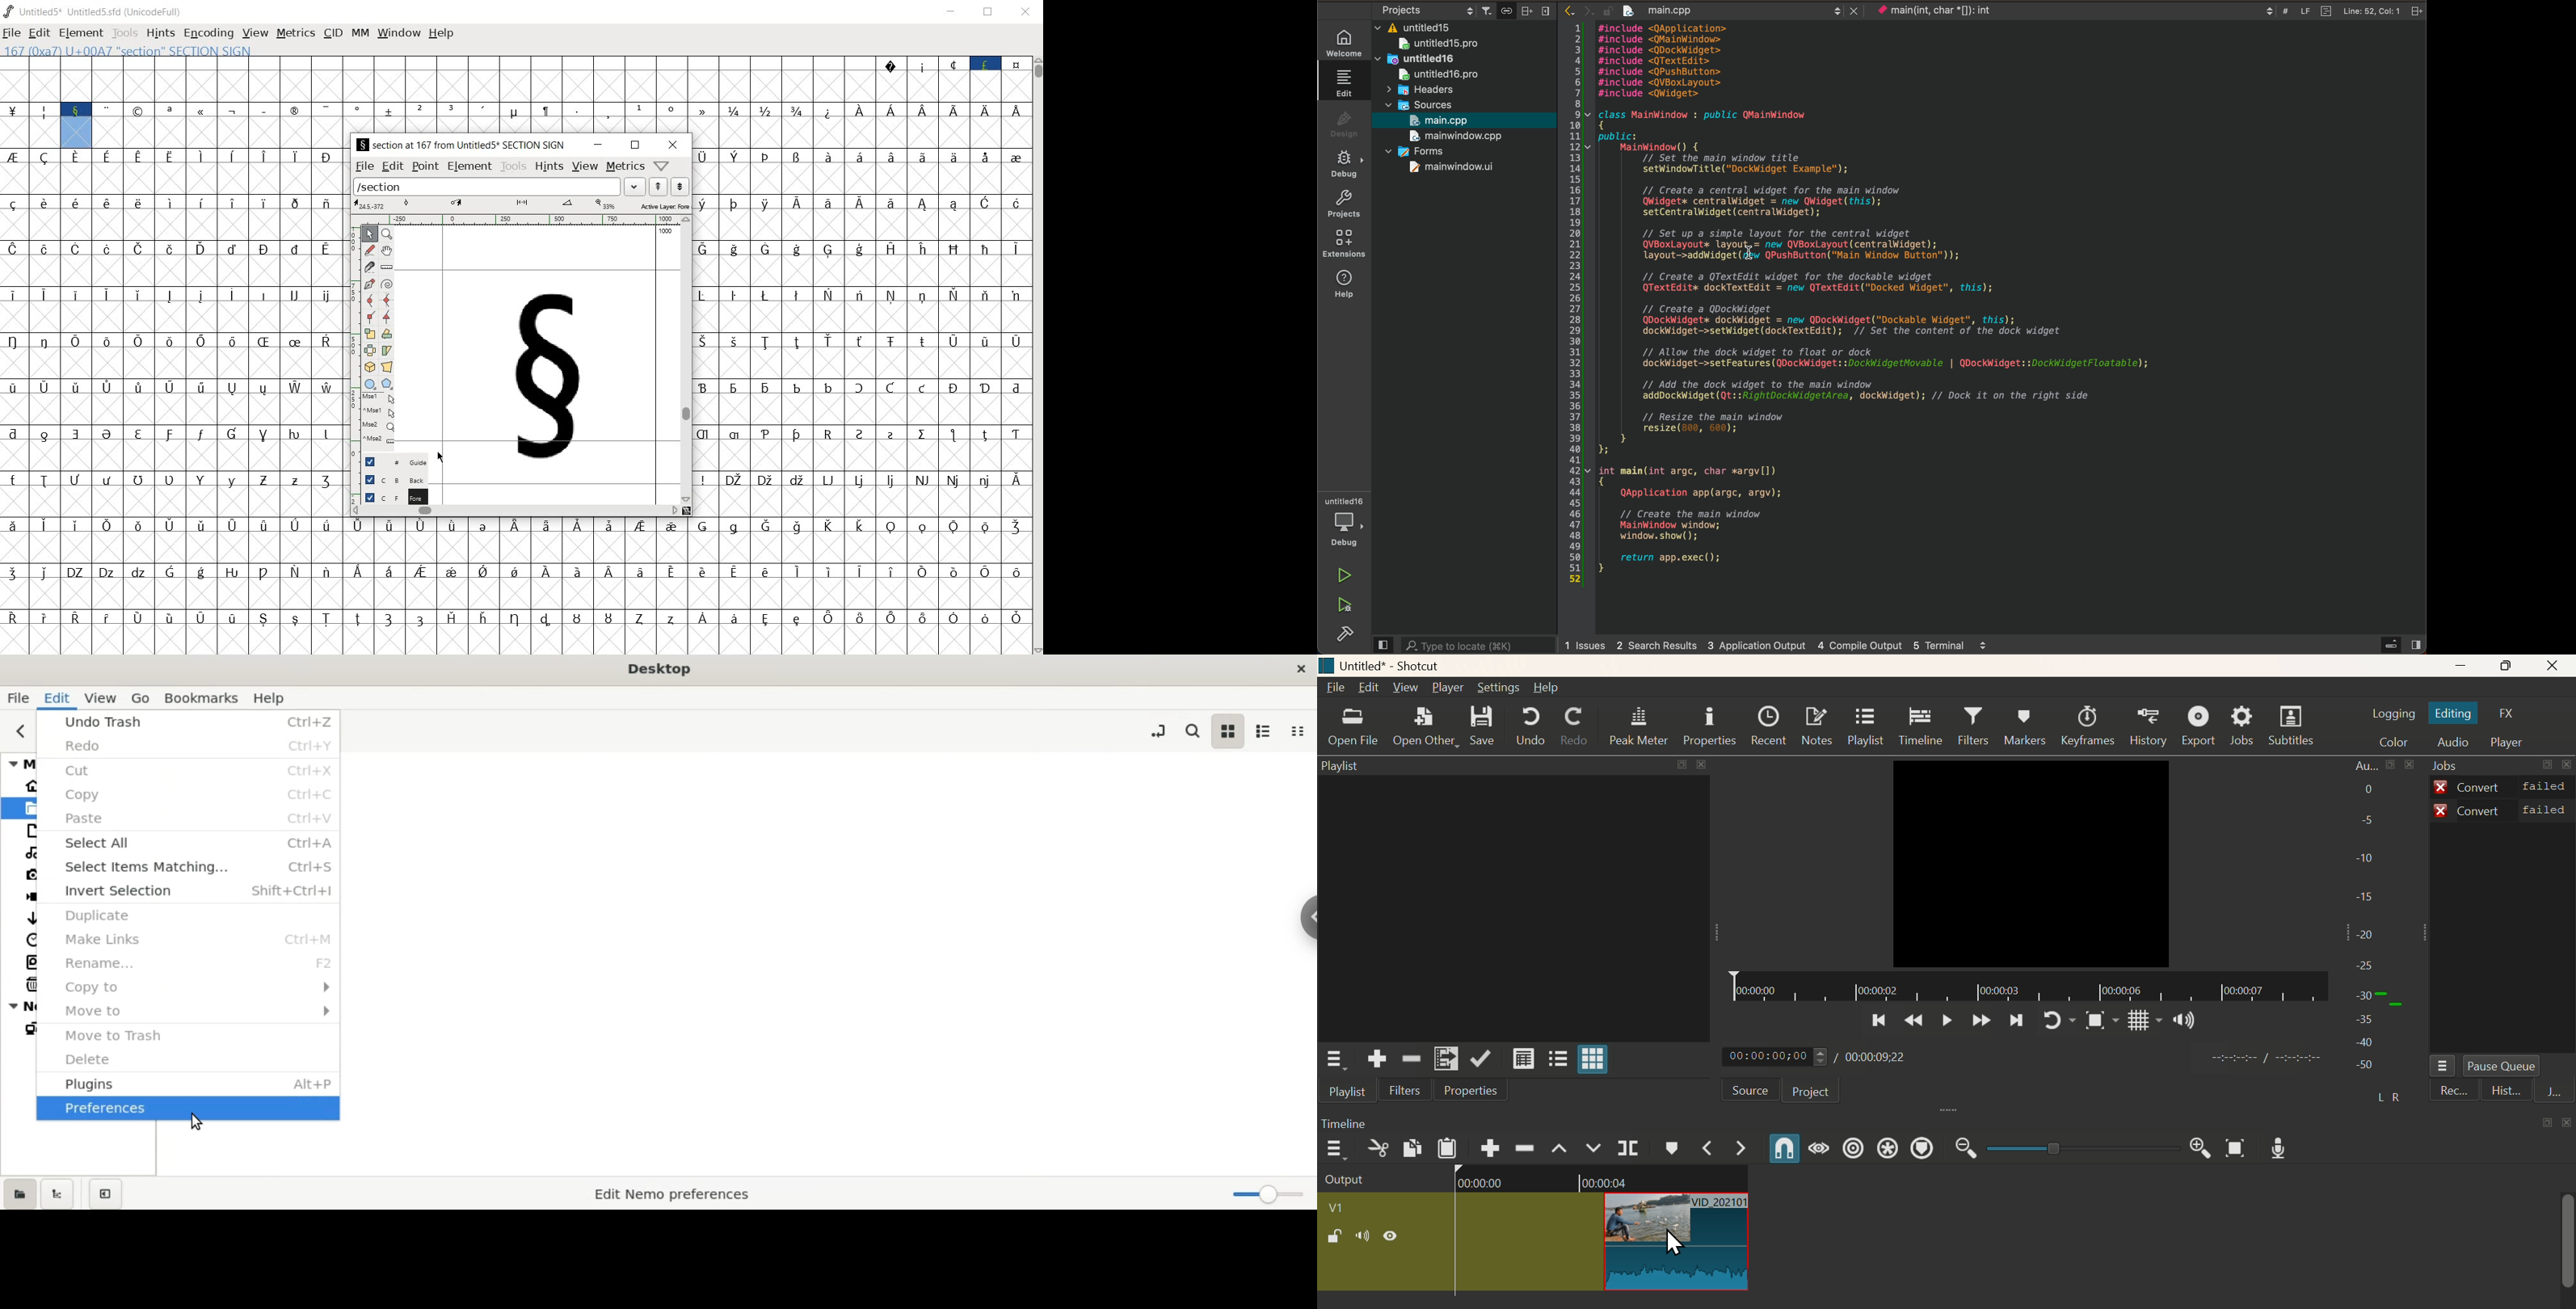 The width and height of the screenshot is (2576, 1316). I want to click on , so click(1967, 1147).